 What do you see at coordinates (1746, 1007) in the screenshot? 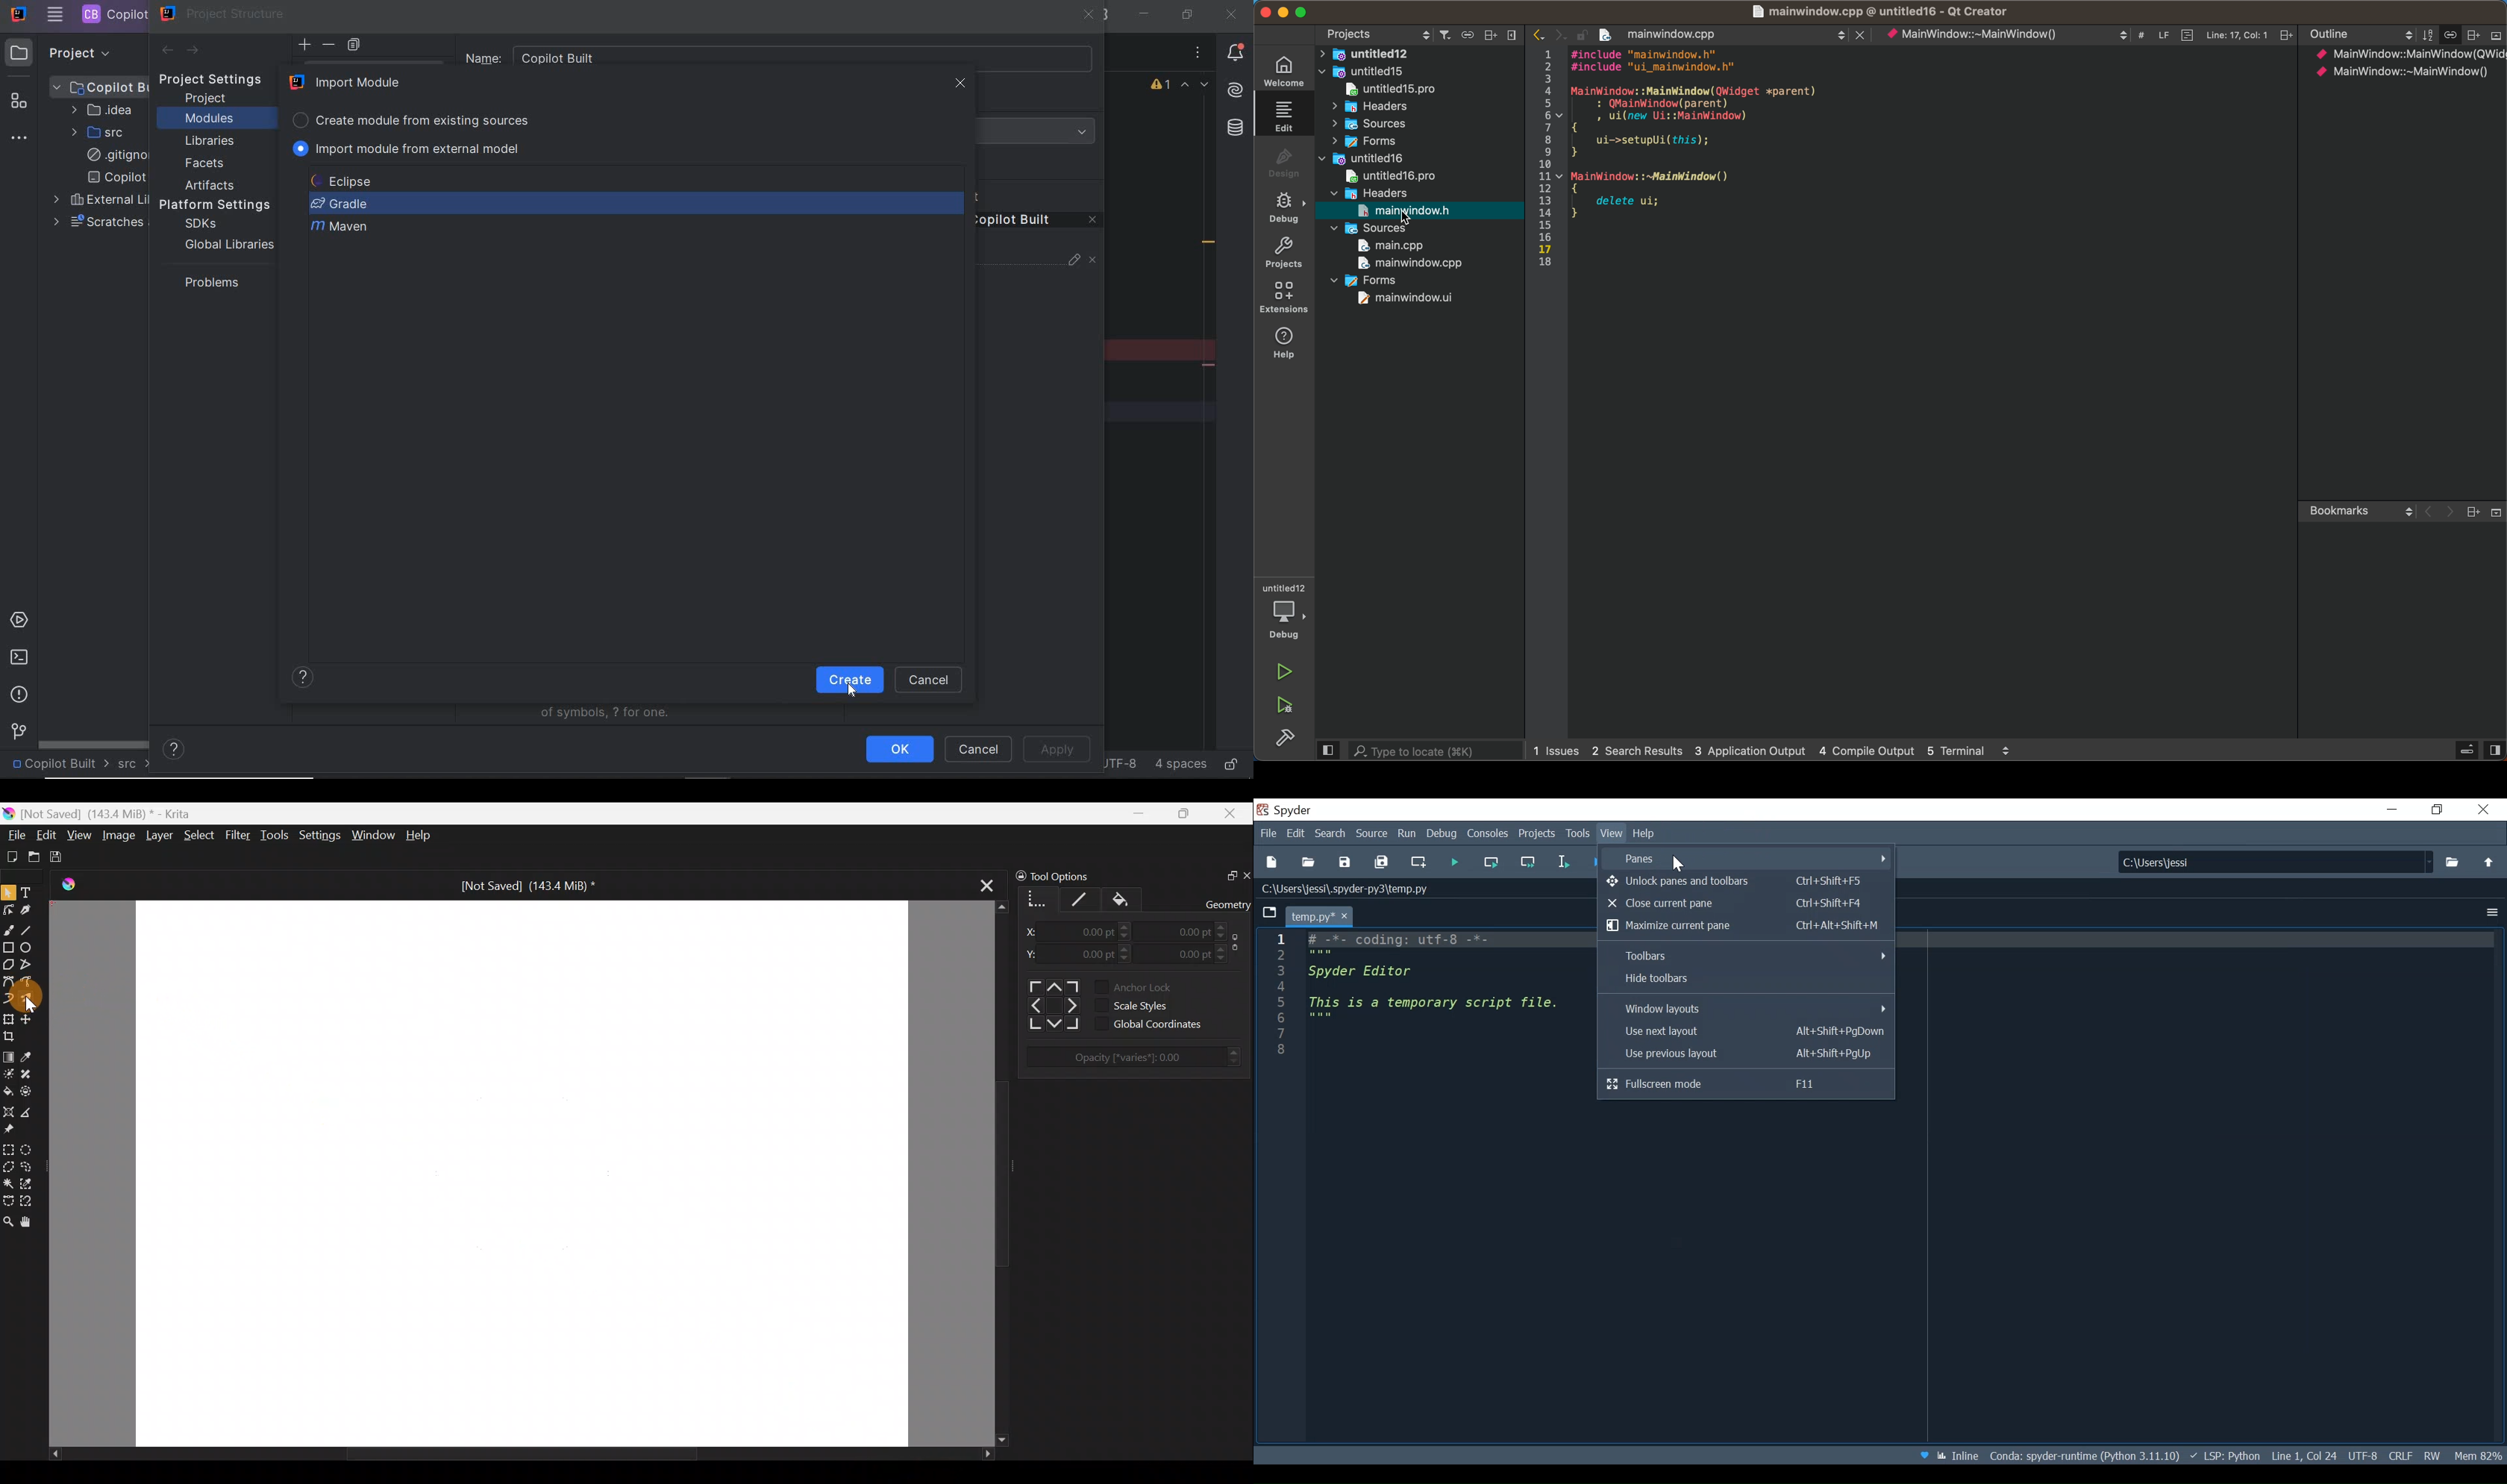
I see `Window layouts` at bounding box center [1746, 1007].